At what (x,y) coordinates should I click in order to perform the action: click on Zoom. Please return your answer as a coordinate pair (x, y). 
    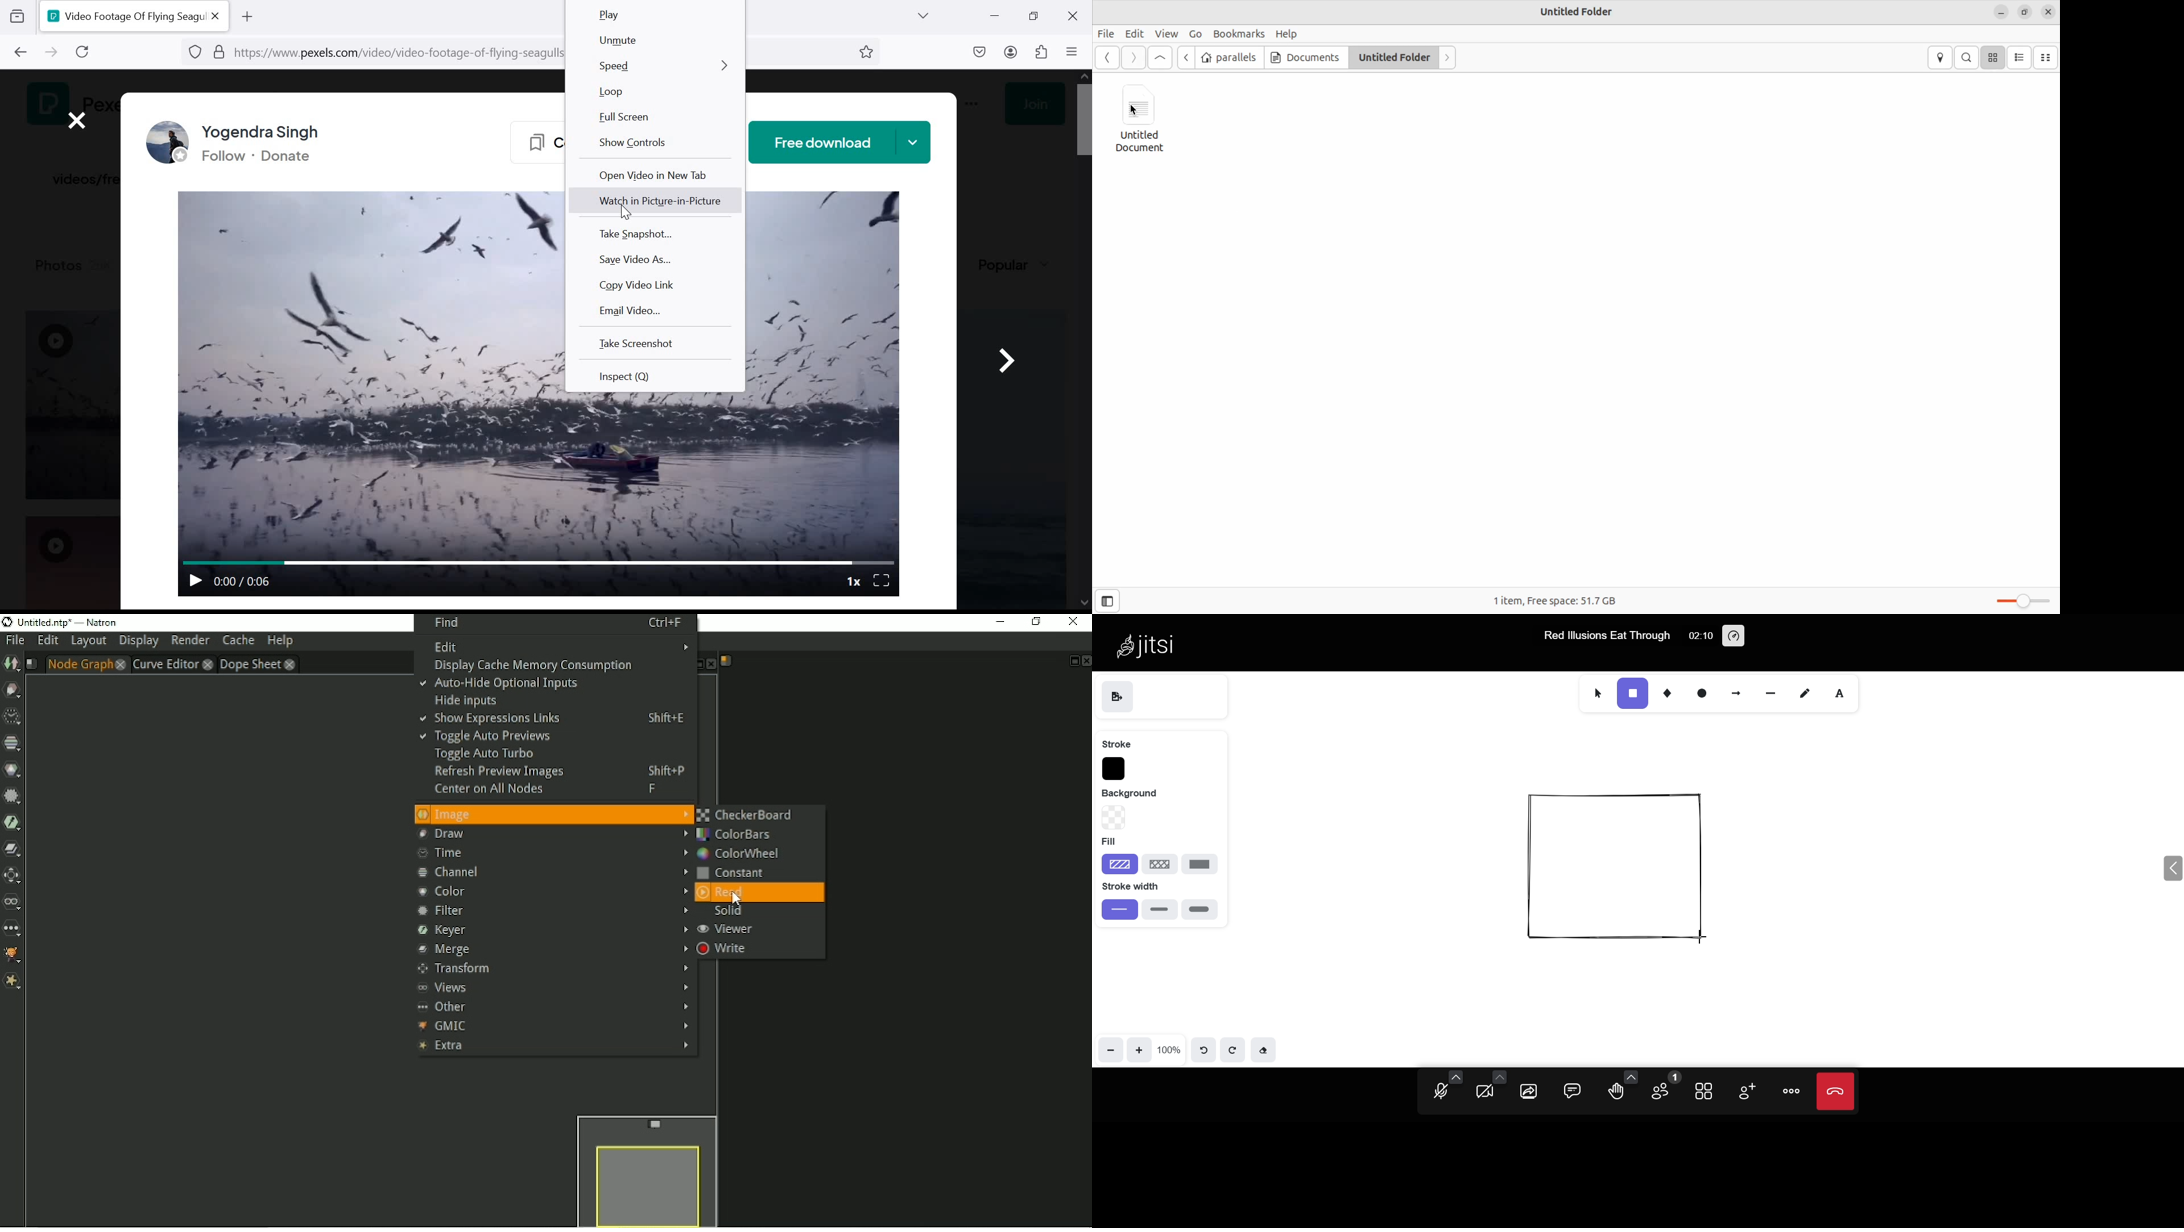
    Looking at the image, I should click on (2024, 601).